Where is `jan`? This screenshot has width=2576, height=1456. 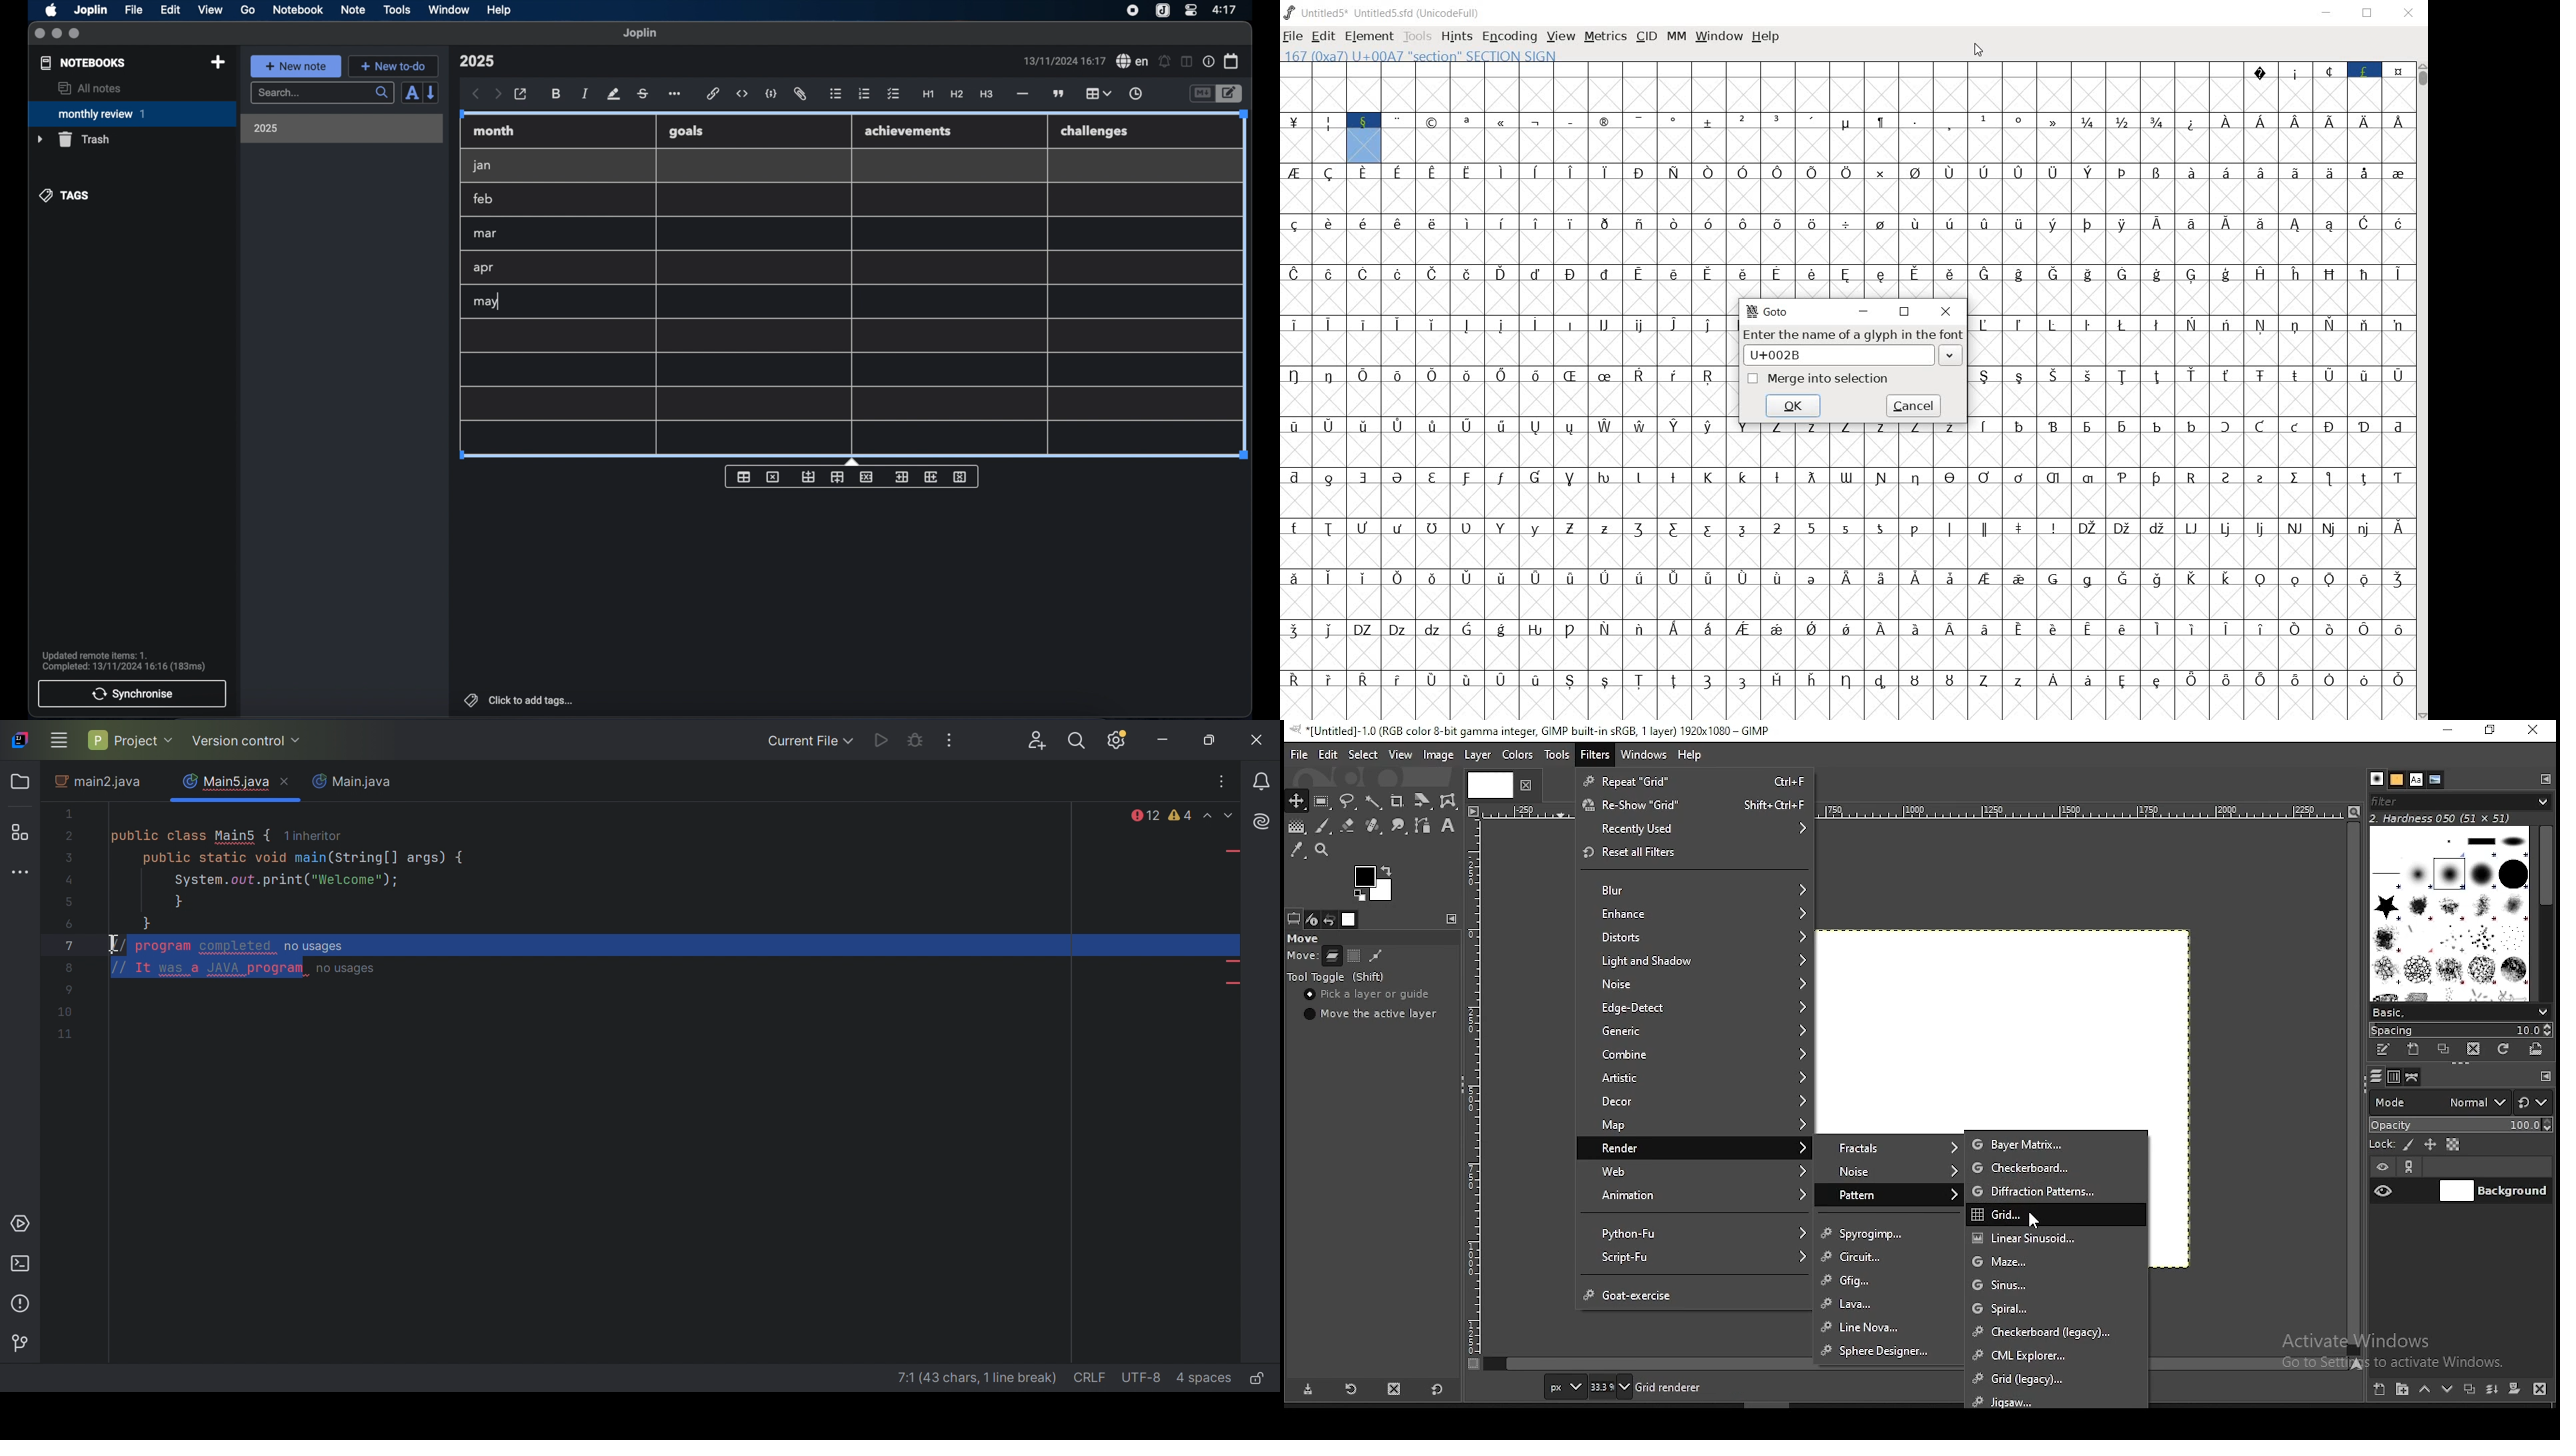 jan is located at coordinates (482, 166).